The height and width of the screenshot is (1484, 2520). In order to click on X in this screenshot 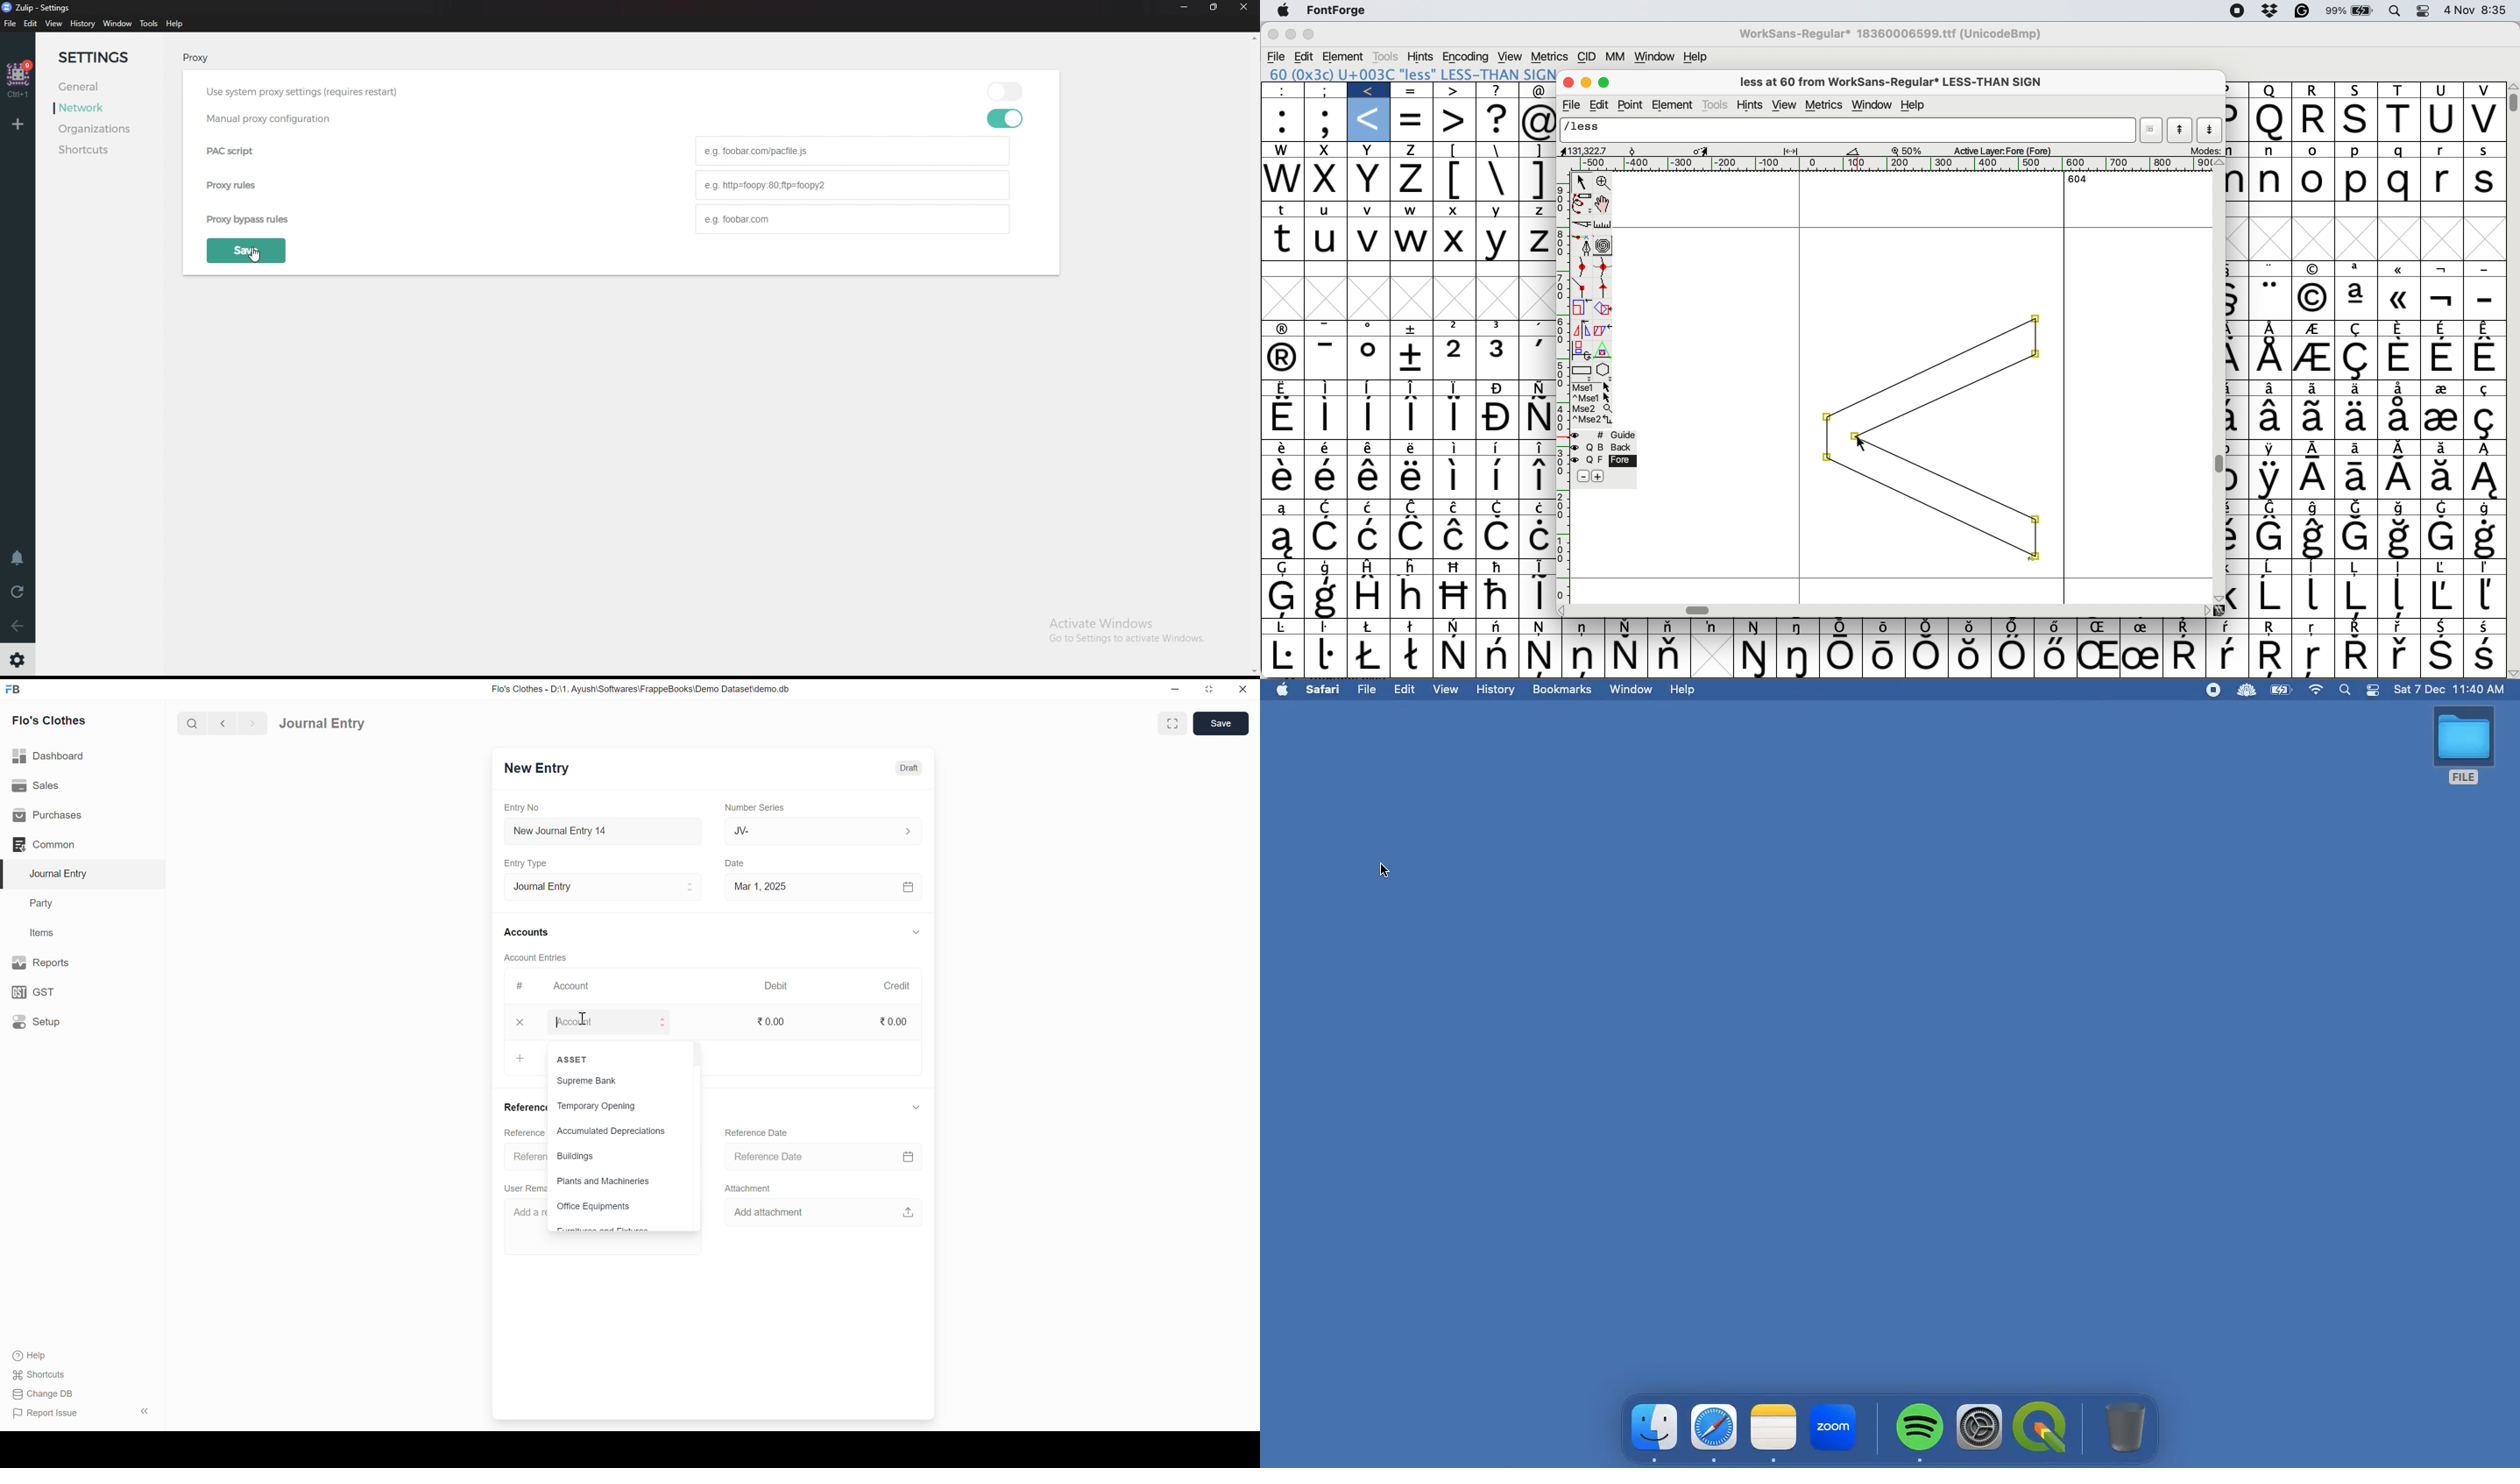, I will do `click(1454, 240)`.